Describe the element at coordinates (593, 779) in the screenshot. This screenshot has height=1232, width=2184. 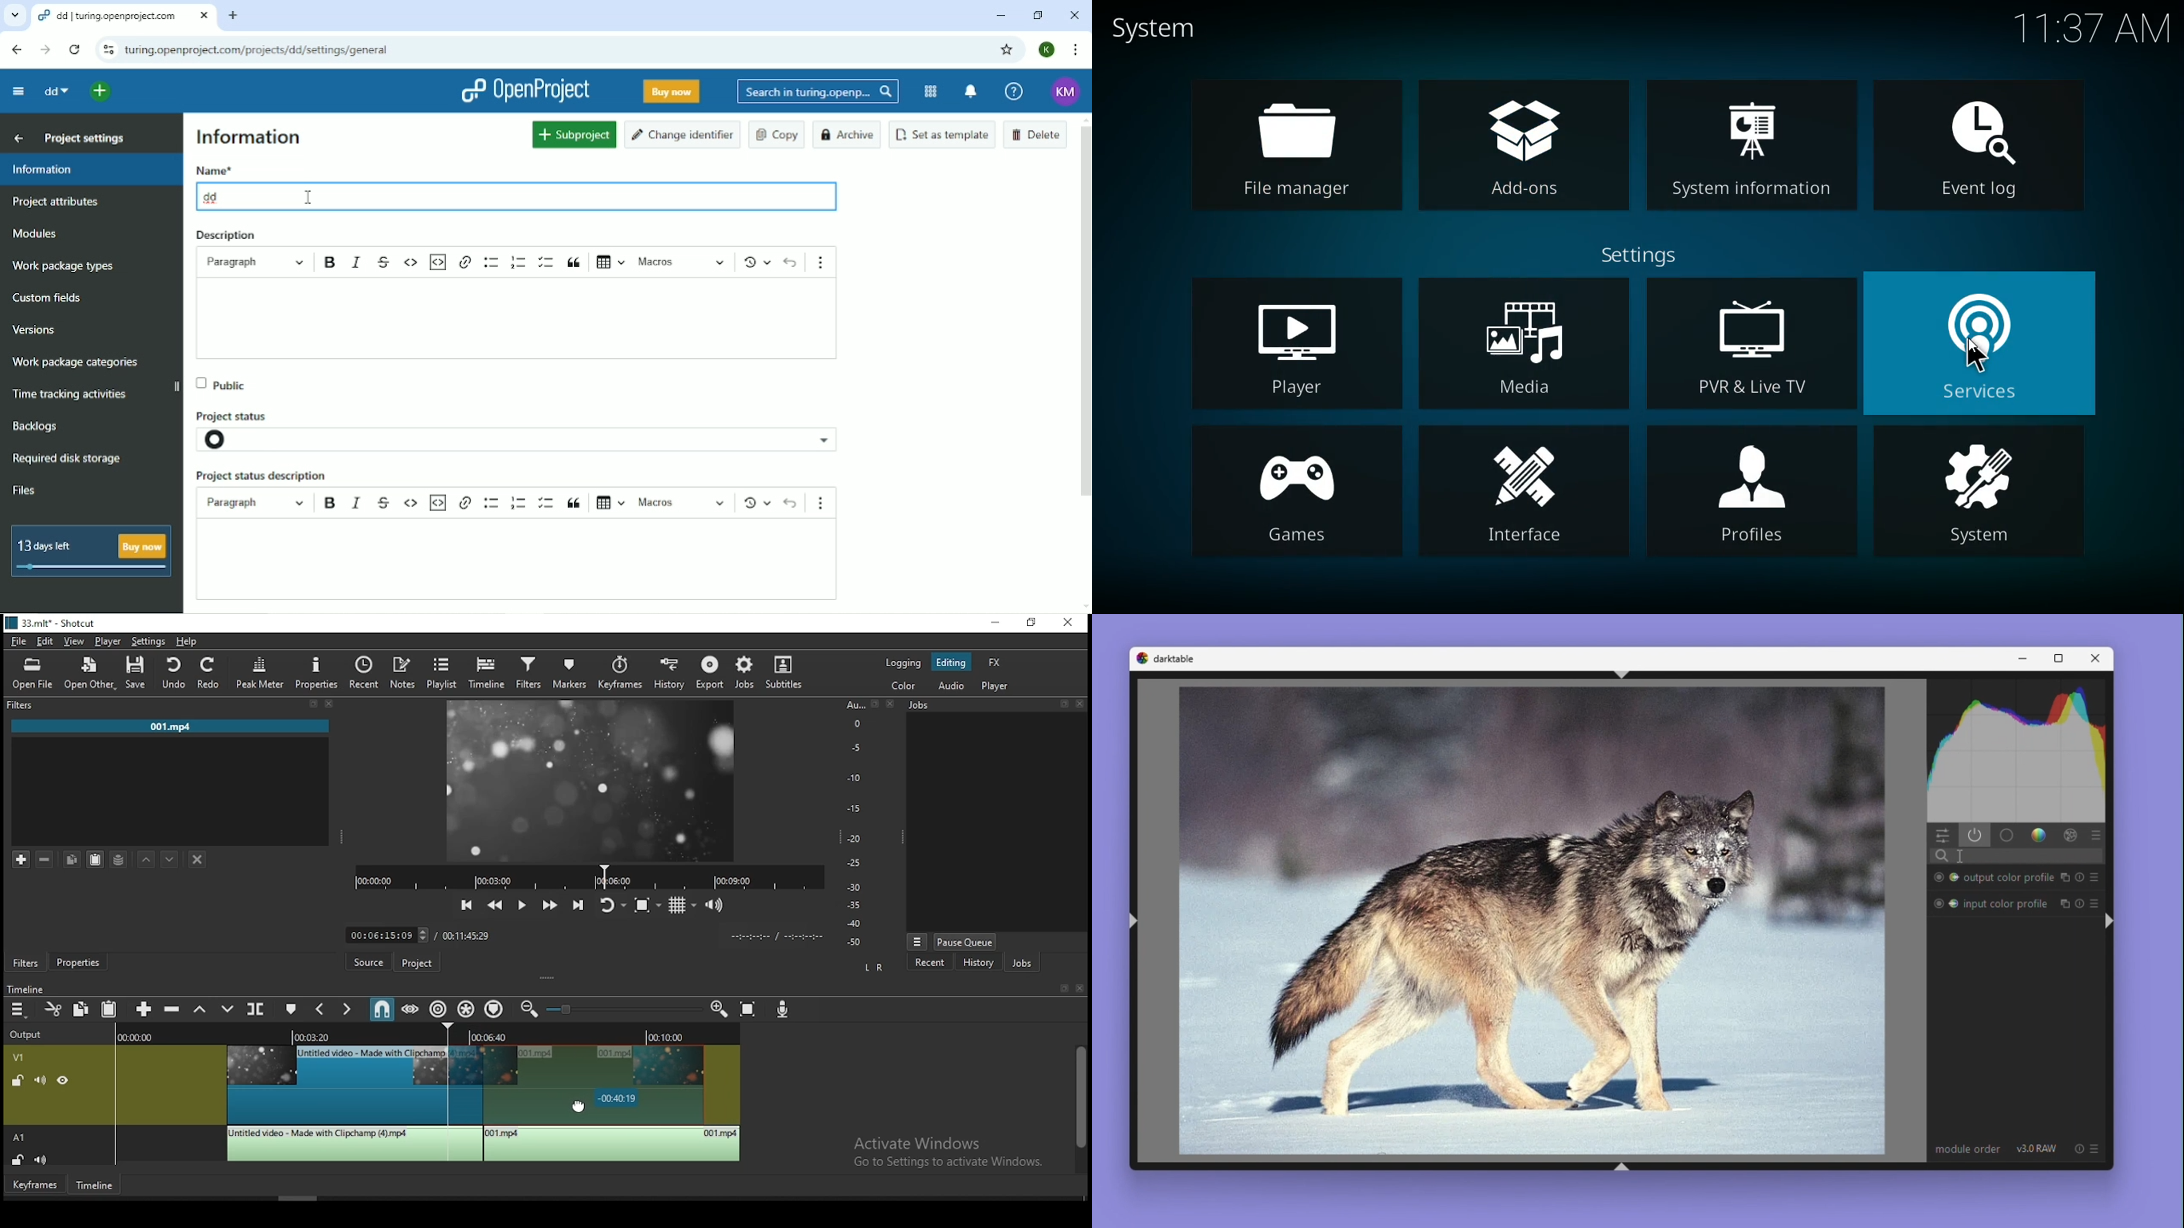
I see `video preview` at that location.